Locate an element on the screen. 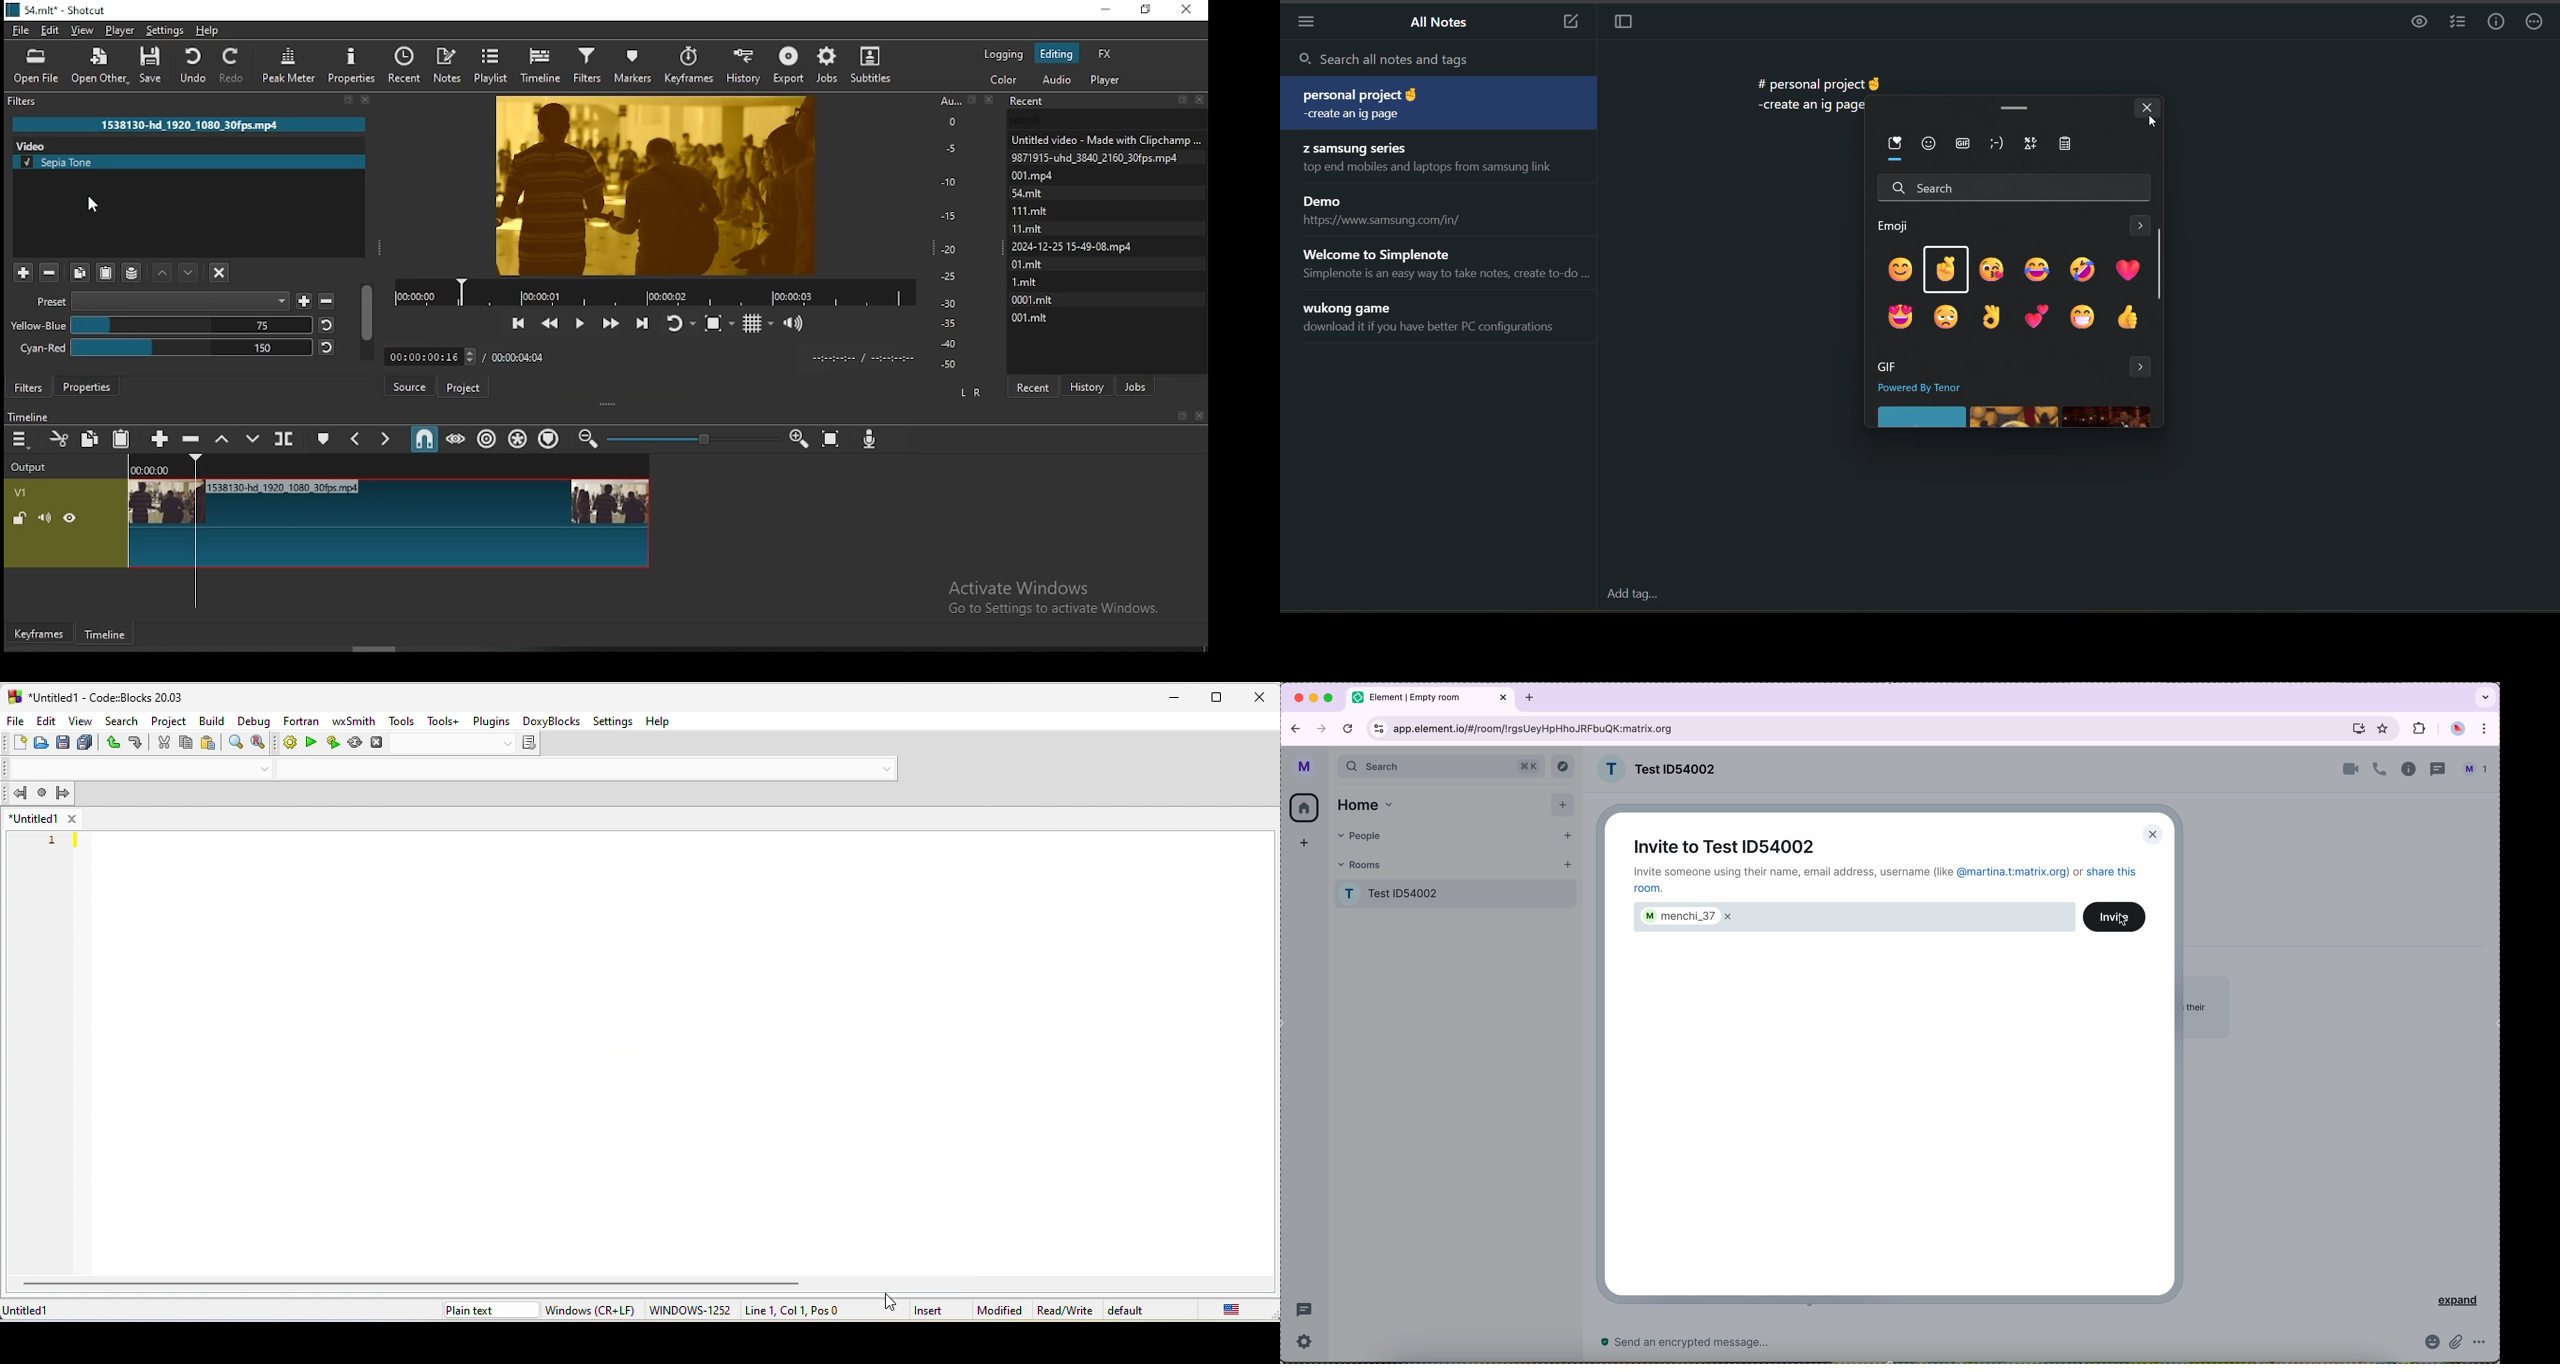  subtitles is located at coordinates (878, 65).